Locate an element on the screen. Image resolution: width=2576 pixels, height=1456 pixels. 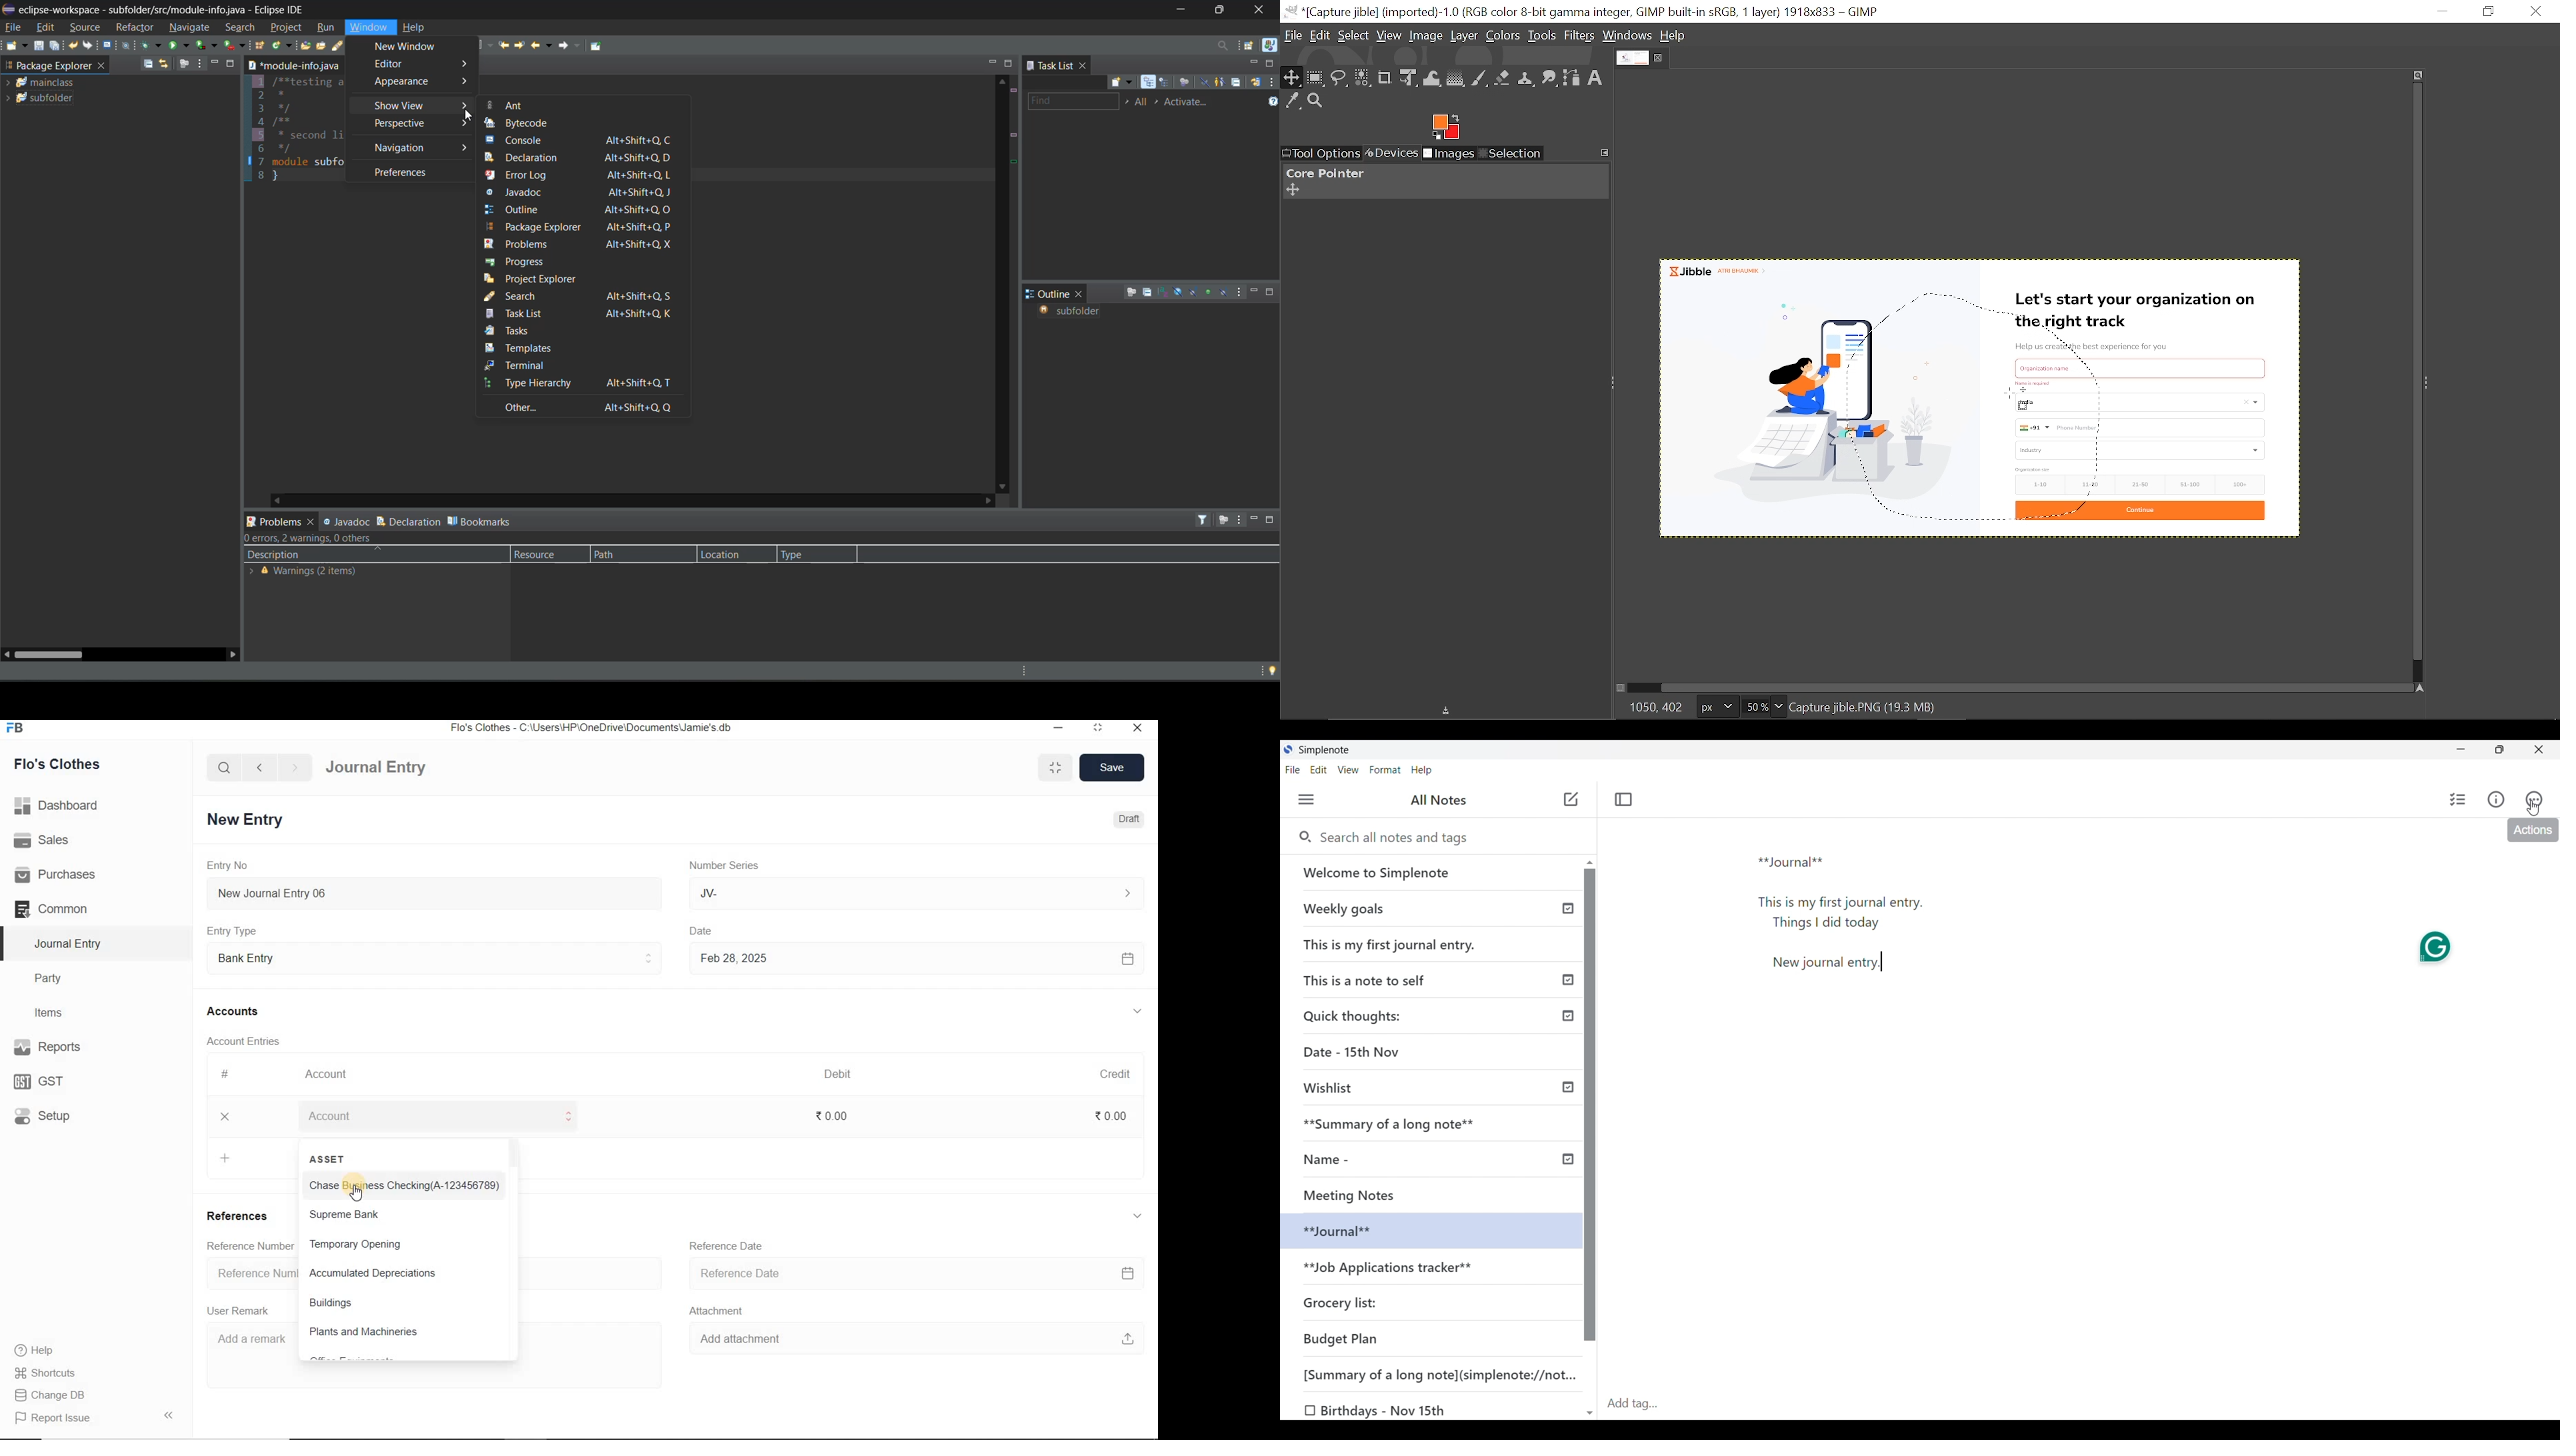
Chase Business Checking(A-123456789) is located at coordinates (404, 1185).